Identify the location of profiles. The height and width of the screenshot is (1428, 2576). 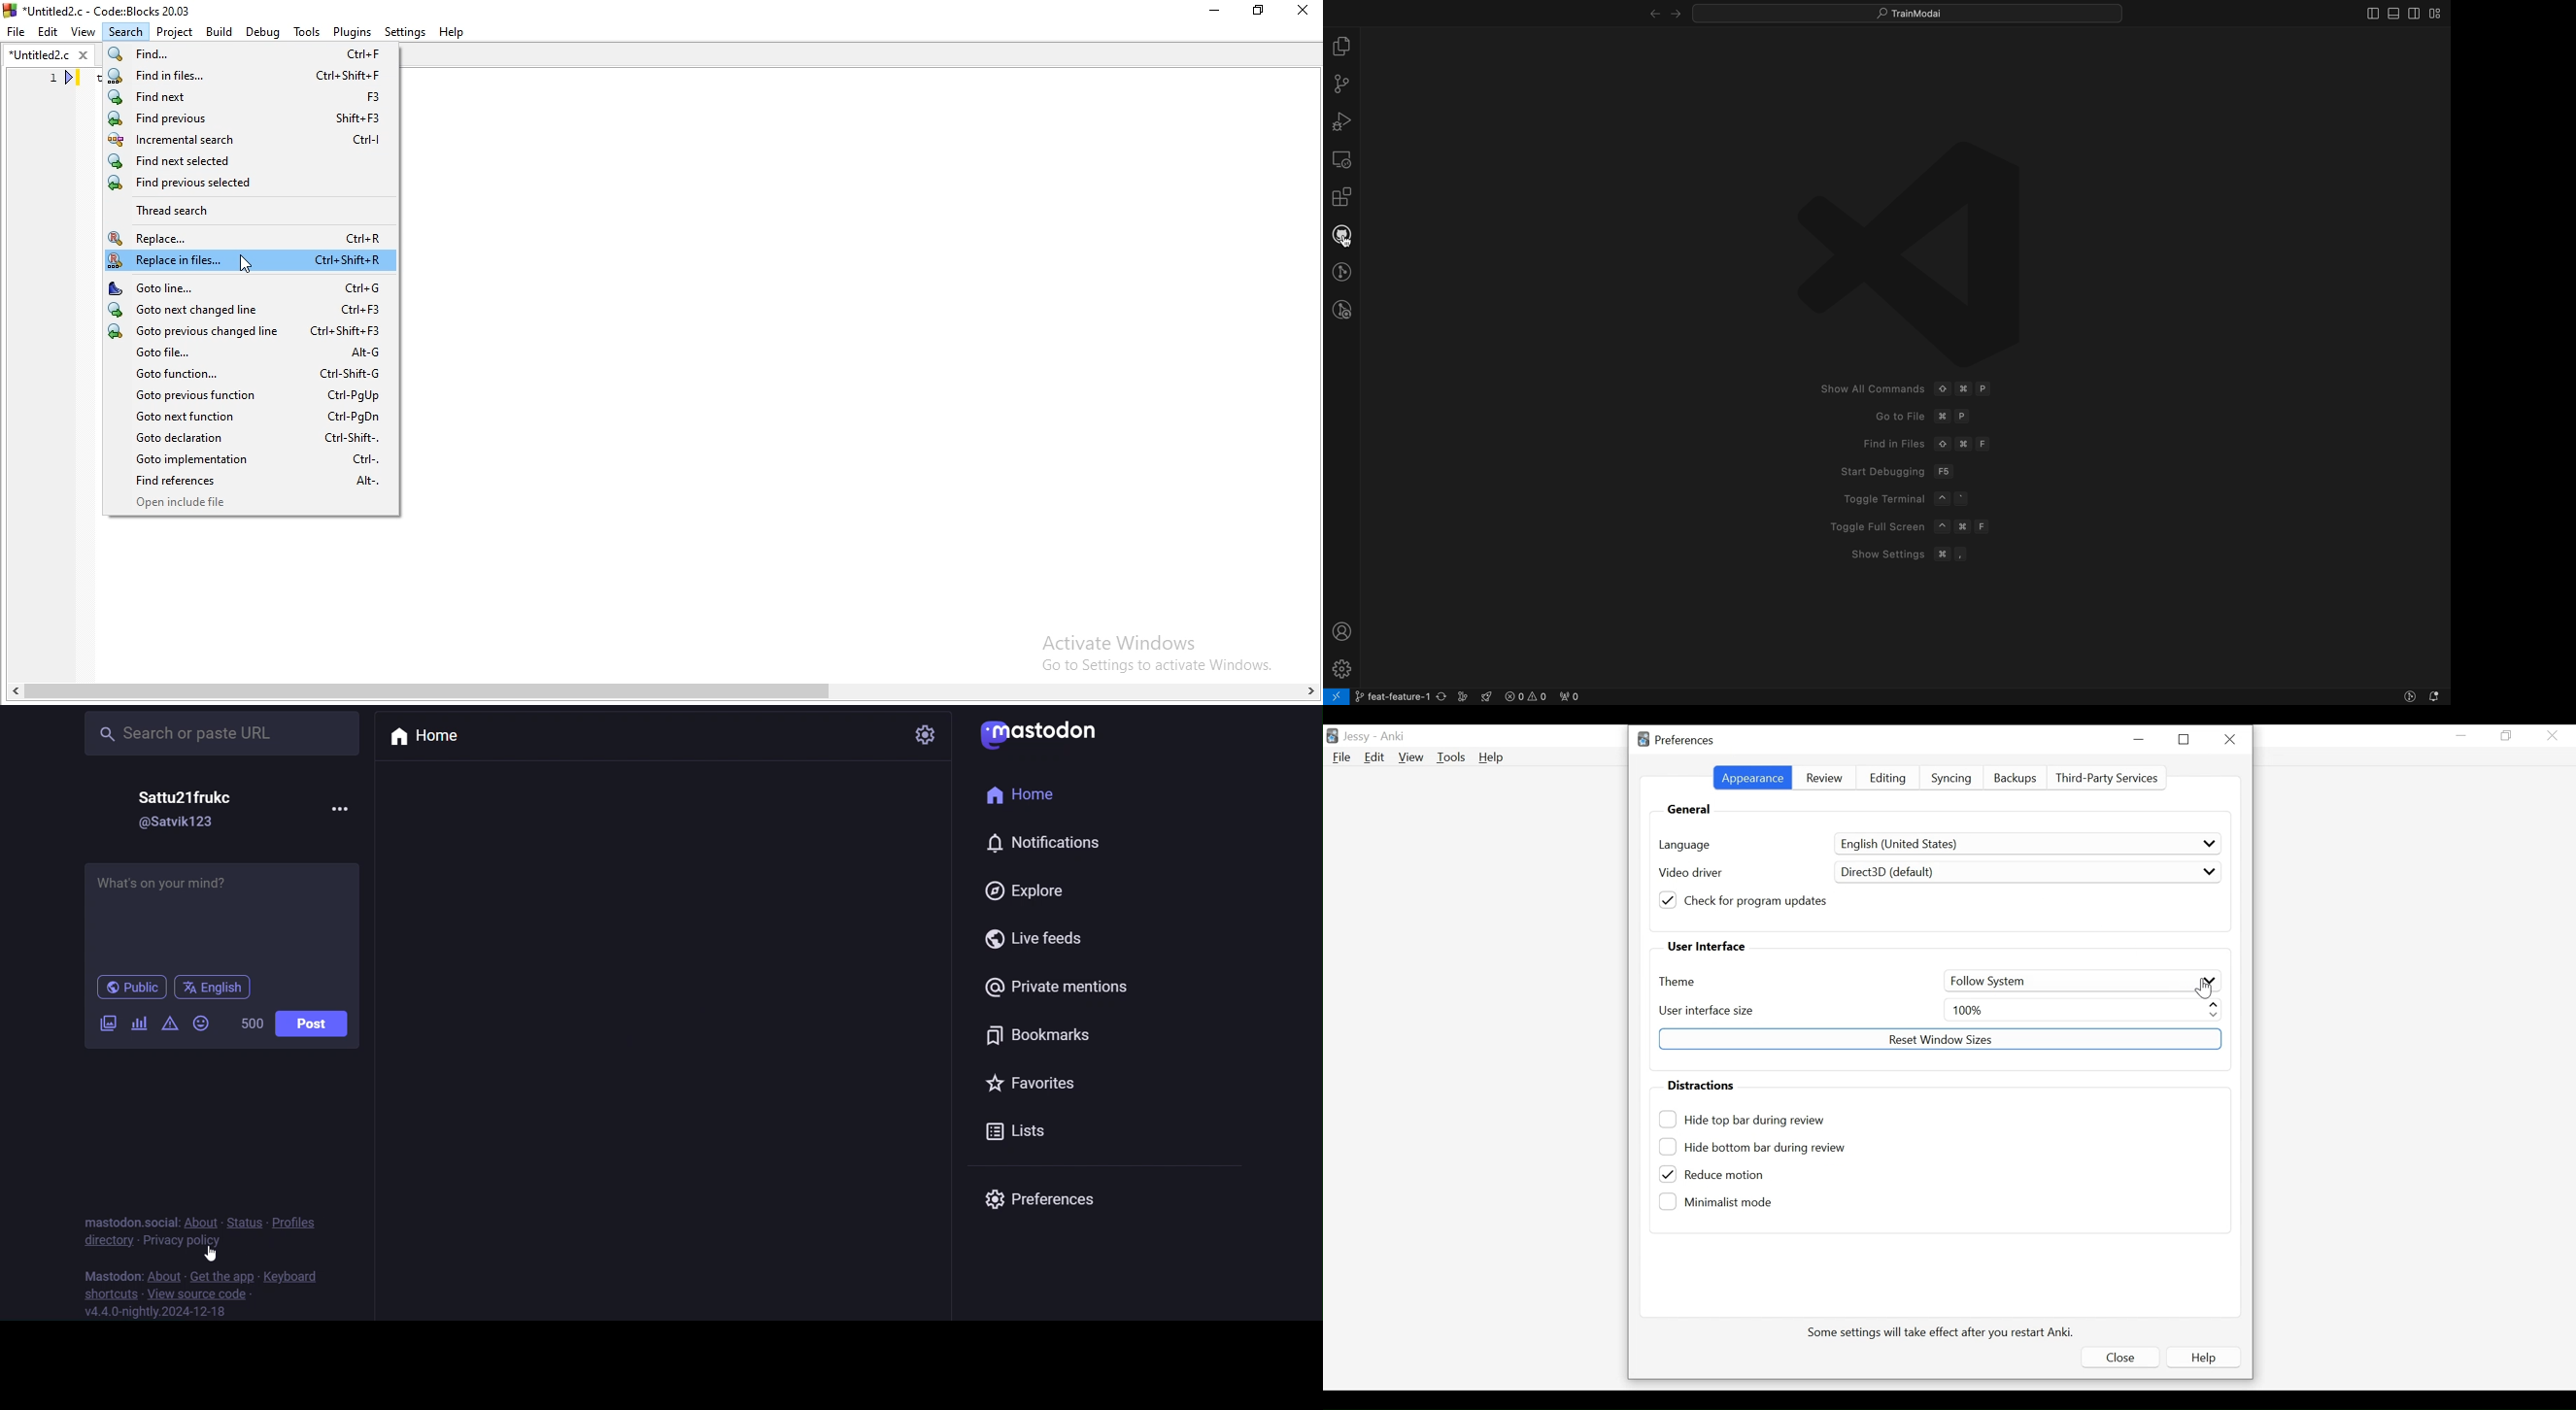
(298, 1219).